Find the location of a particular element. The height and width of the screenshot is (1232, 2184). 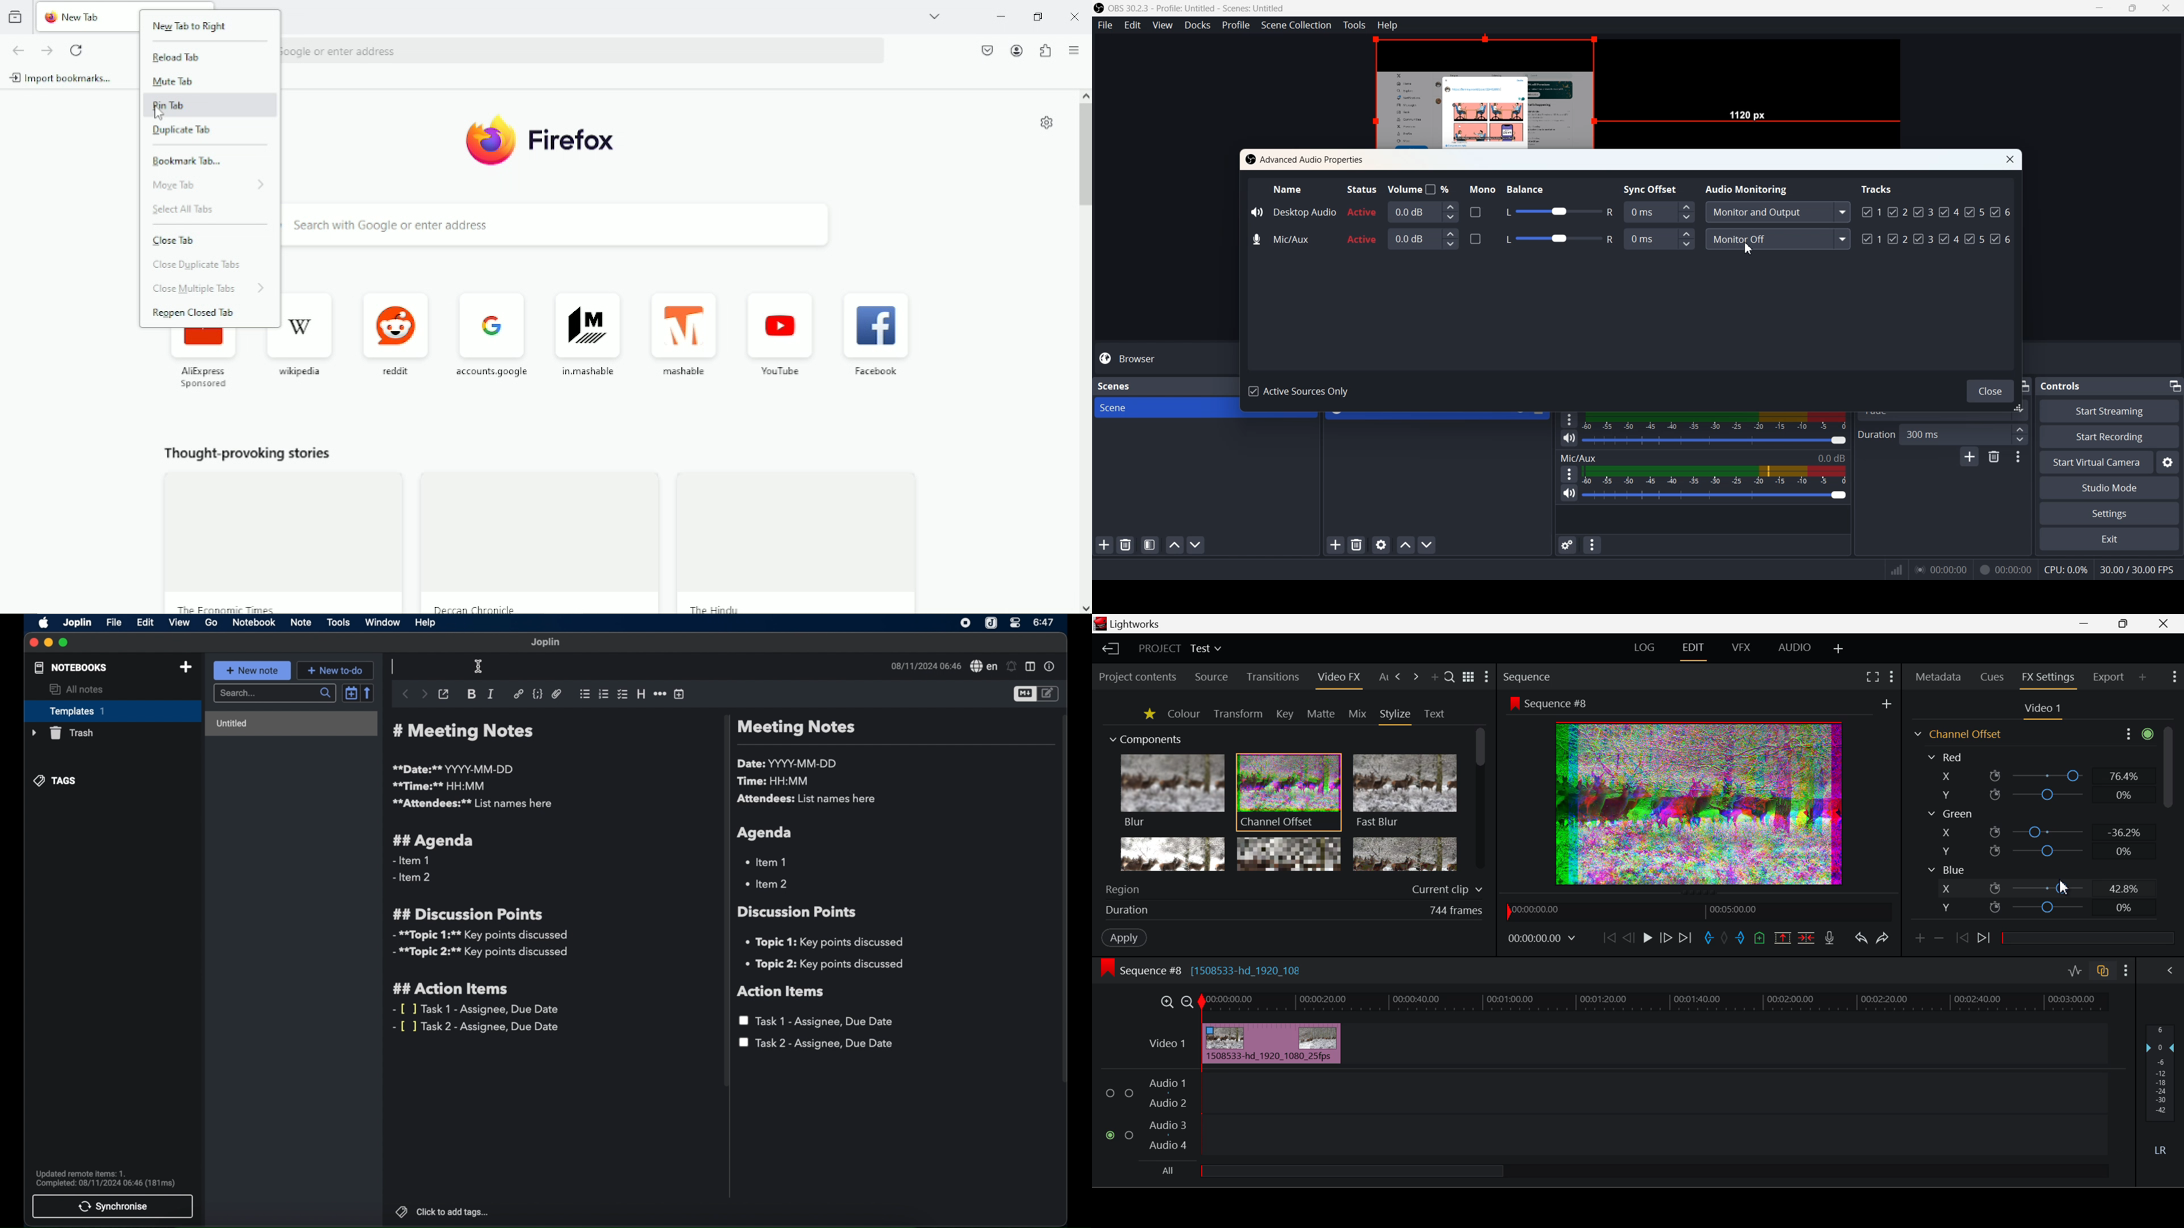

Remove configurable transistion is located at coordinates (1995, 458).